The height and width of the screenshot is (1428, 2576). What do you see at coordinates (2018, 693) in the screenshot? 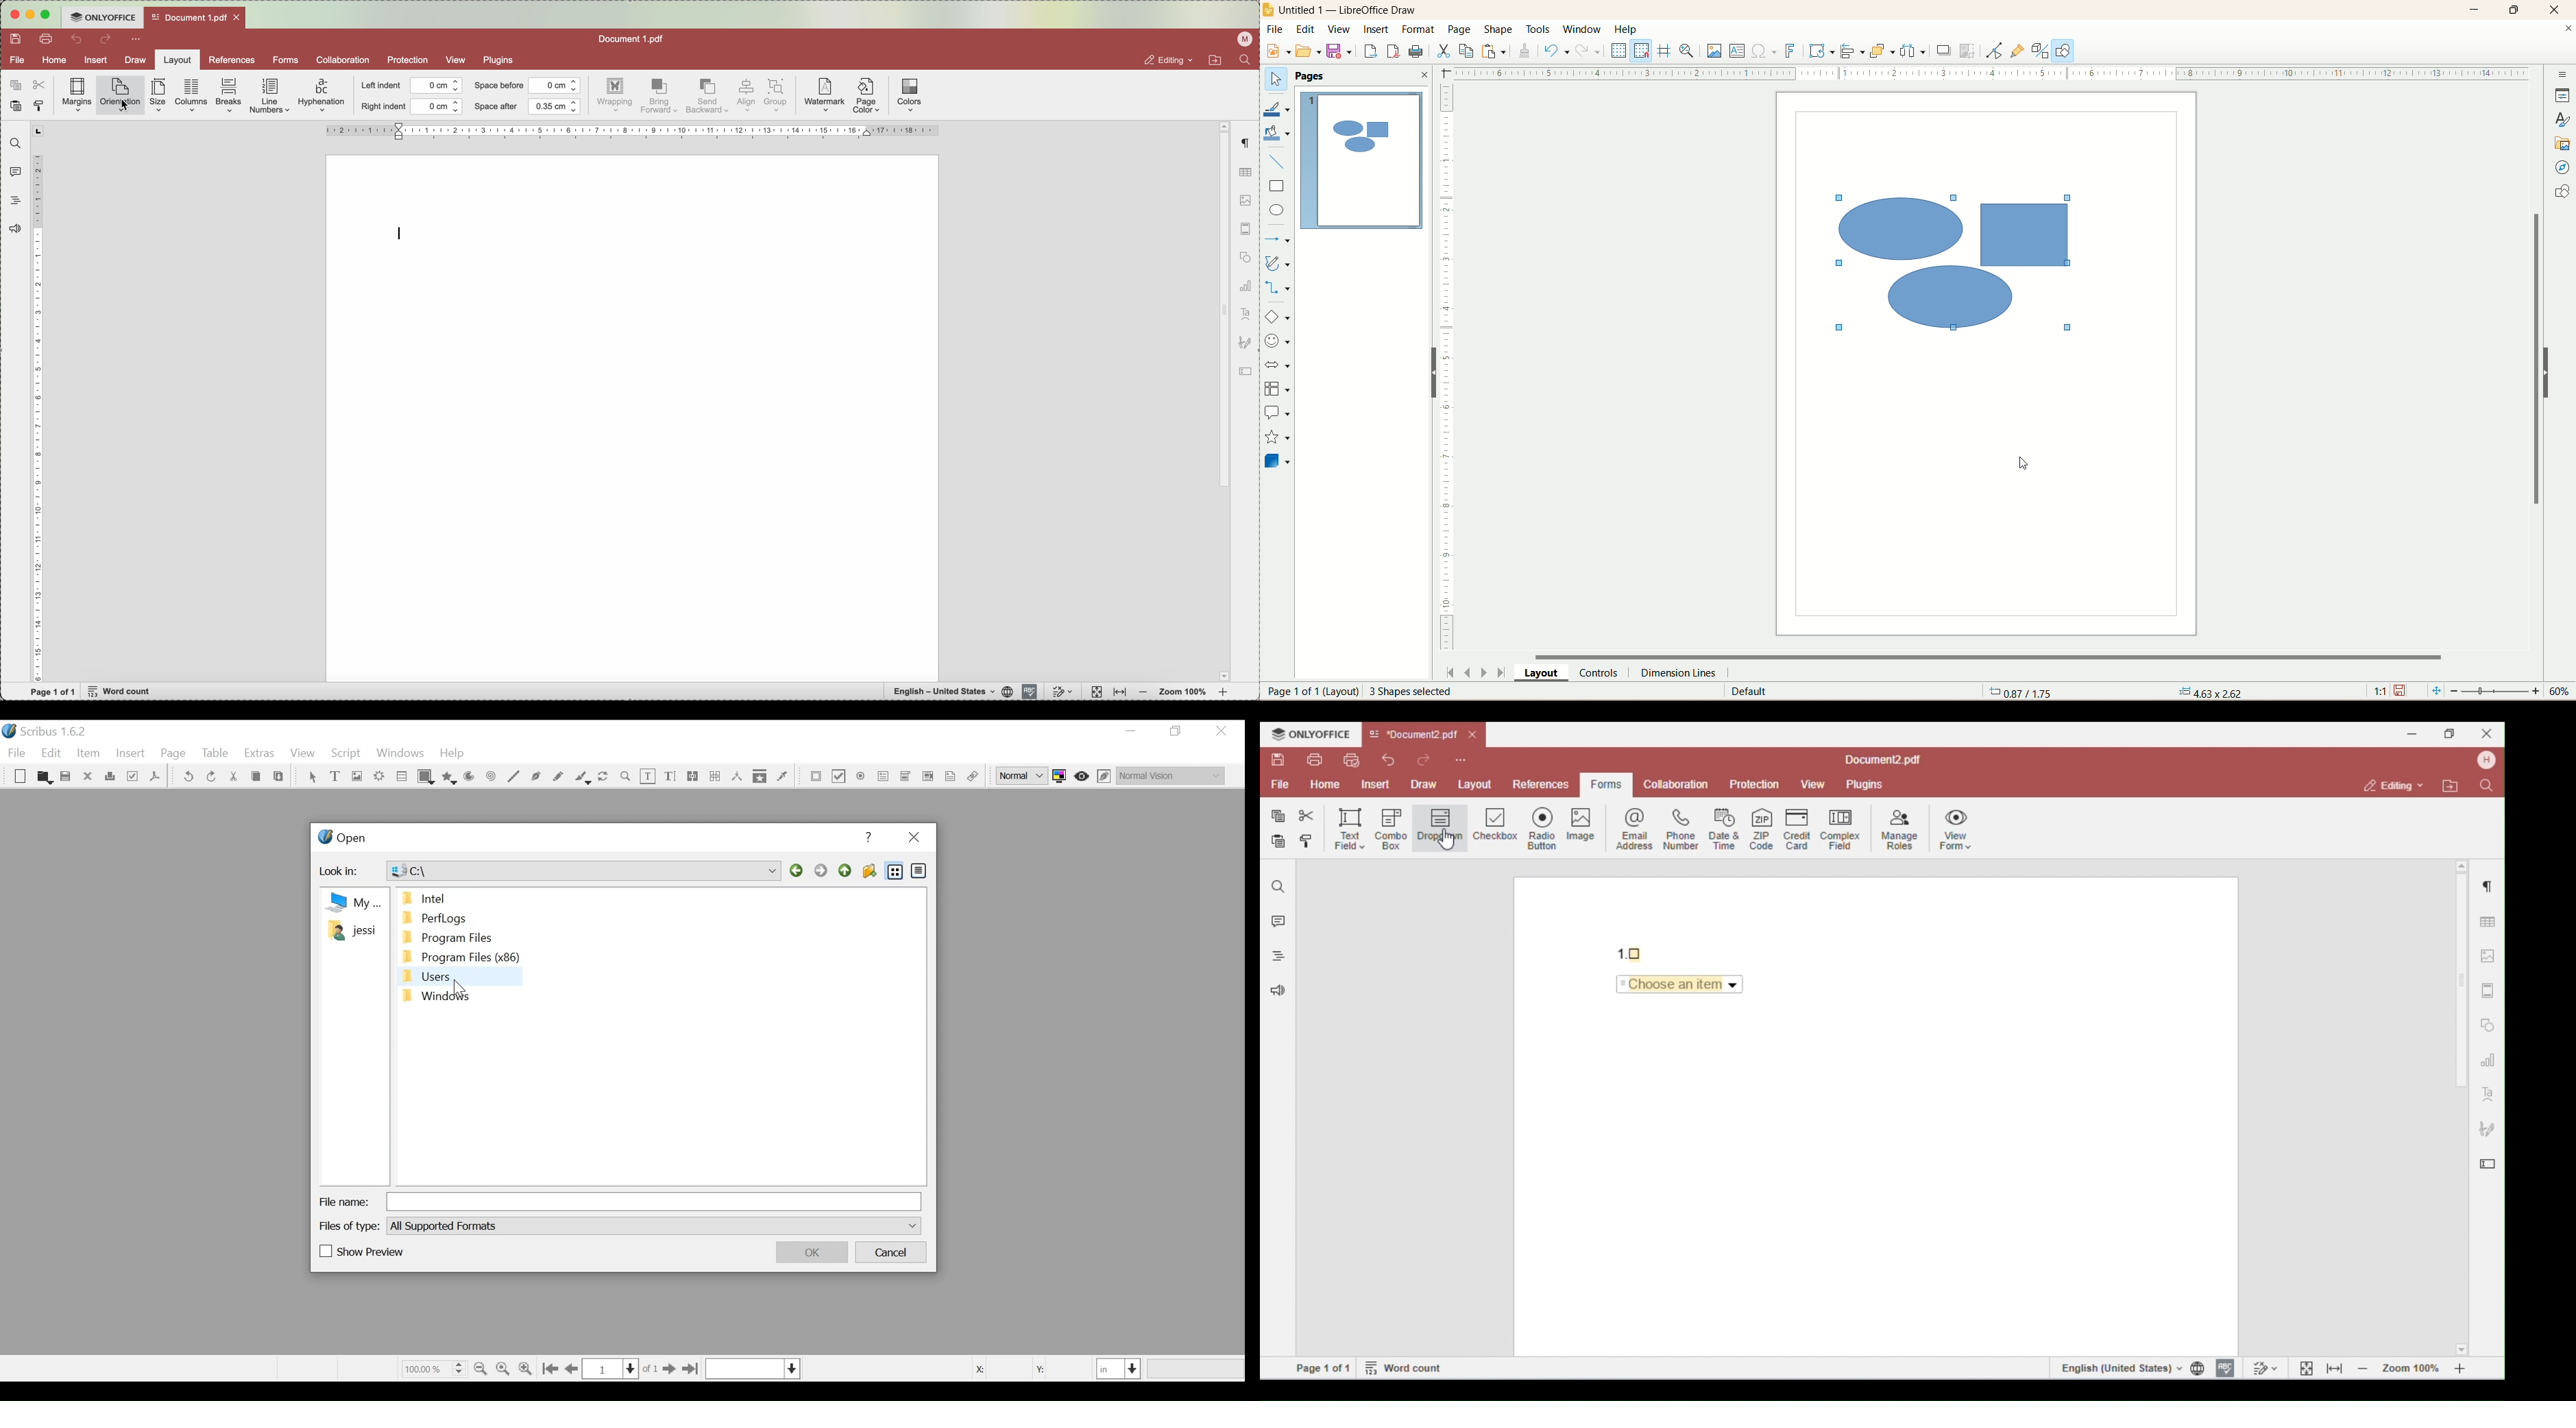
I see `coordinates` at bounding box center [2018, 693].